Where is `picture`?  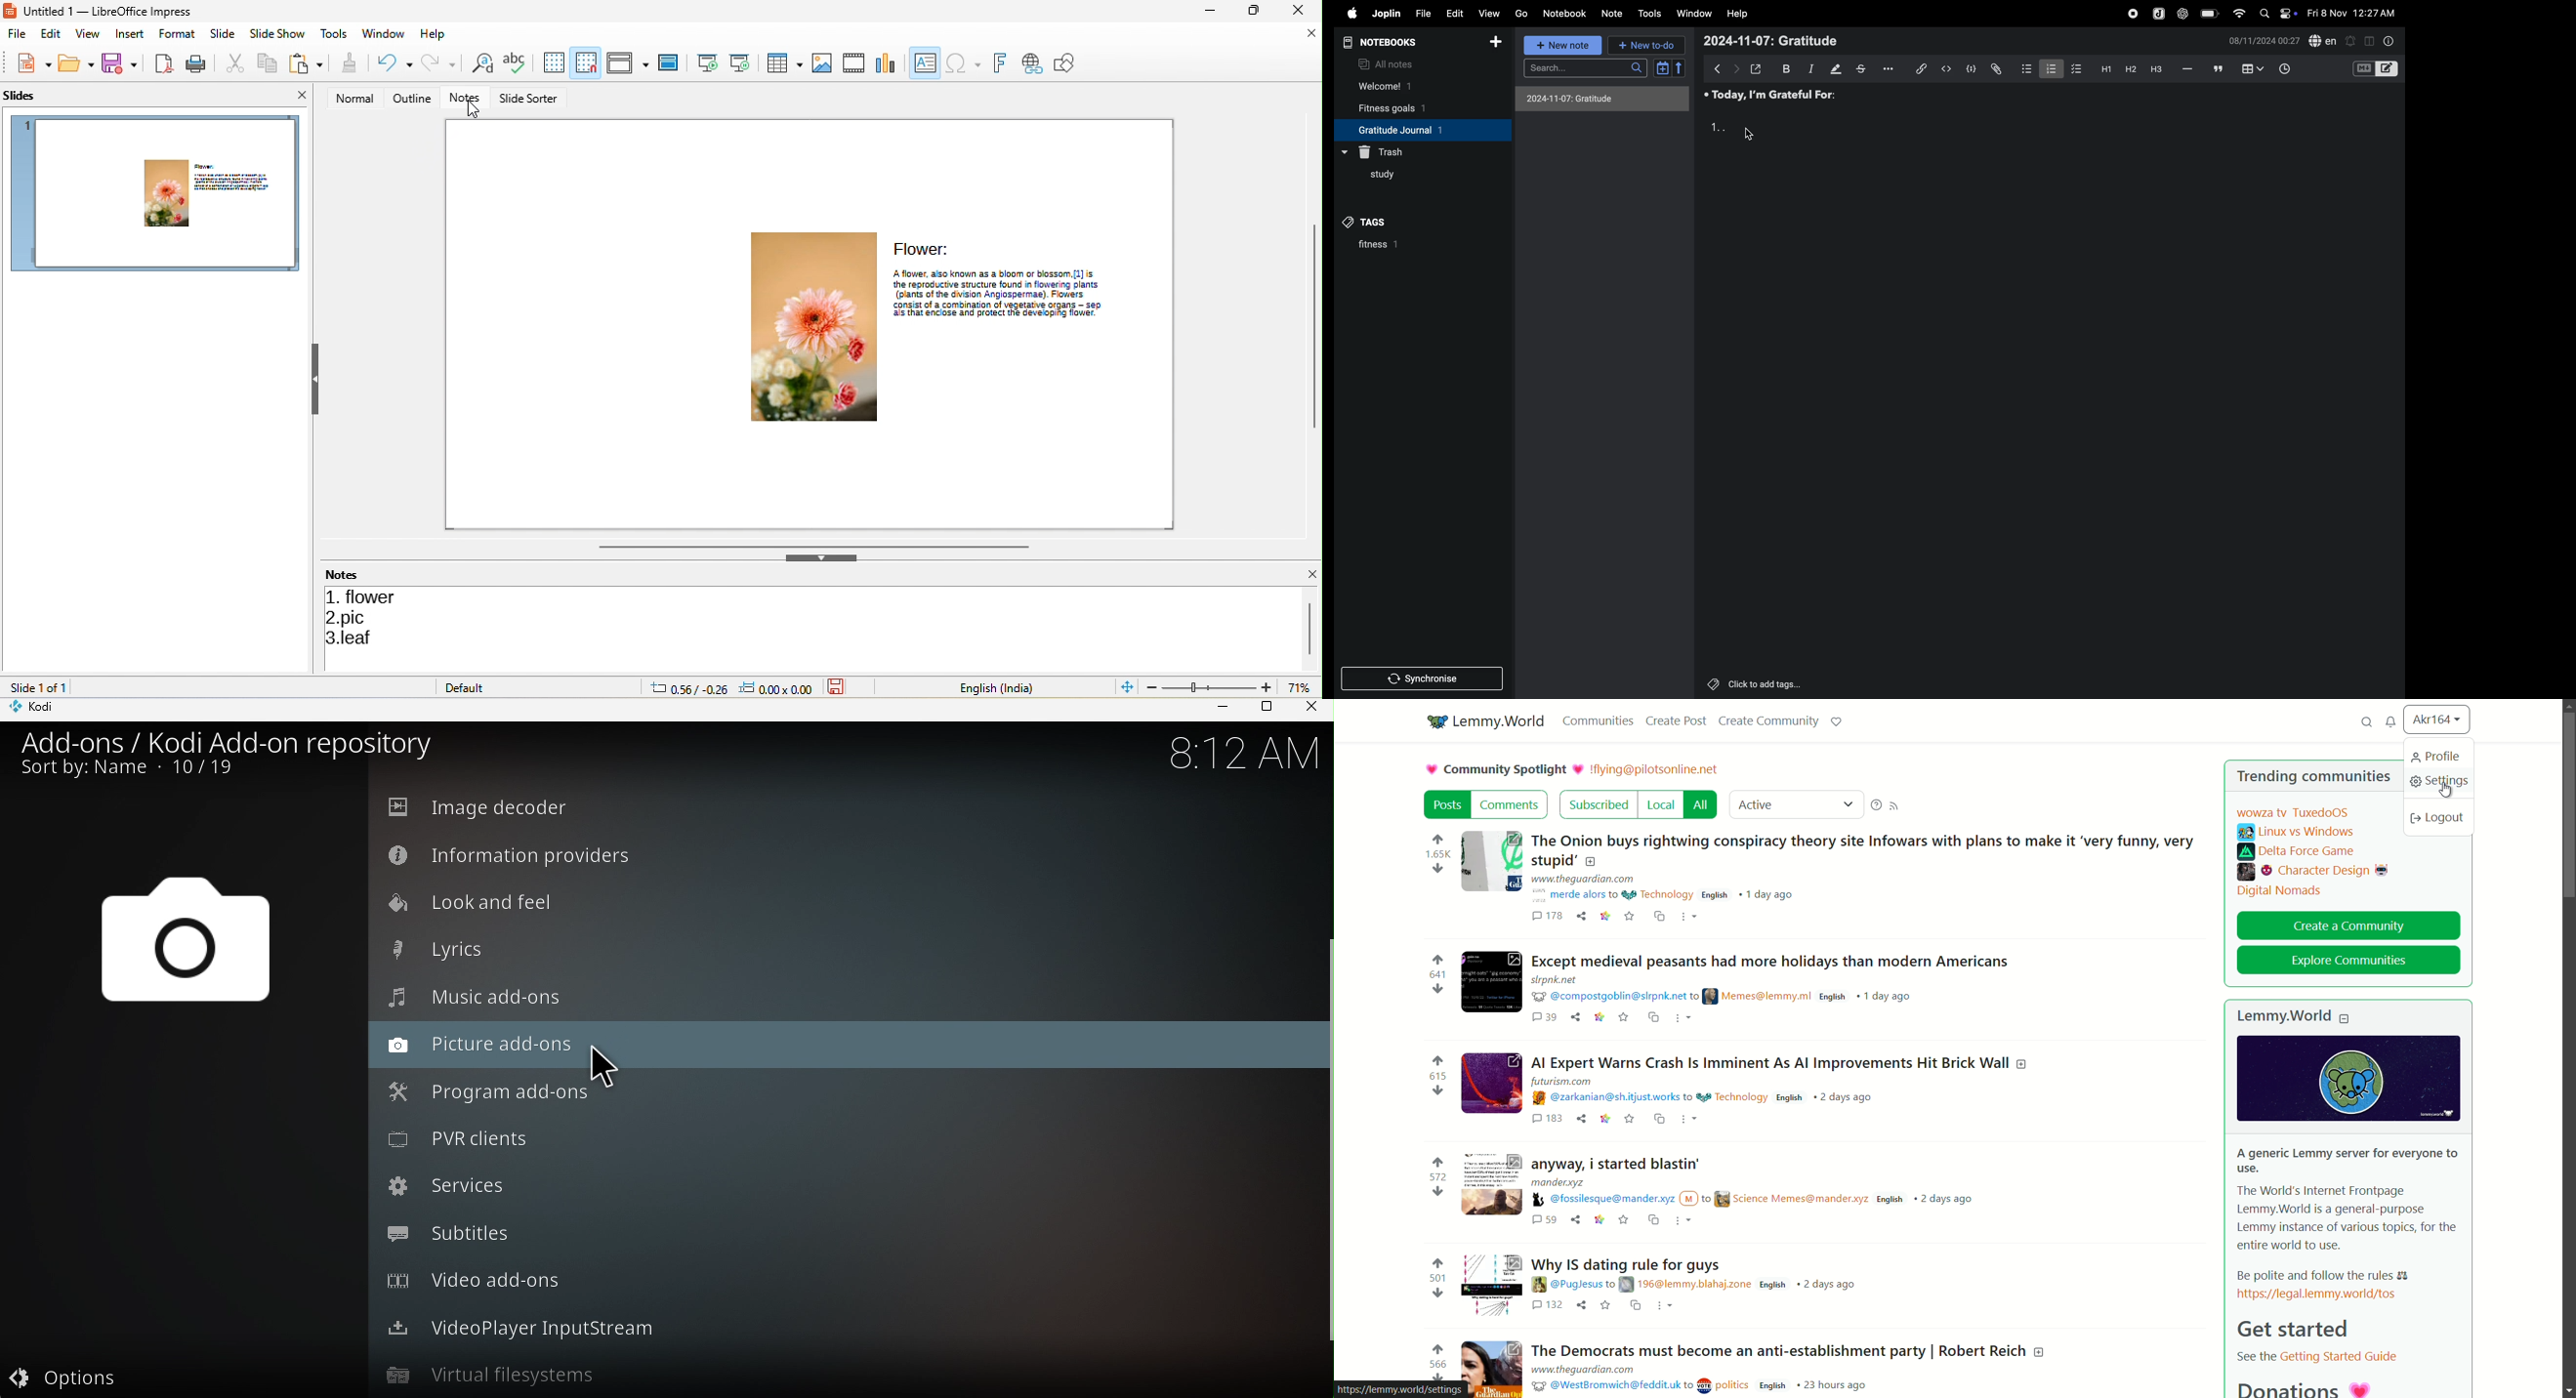 picture is located at coordinates (1581, 768).